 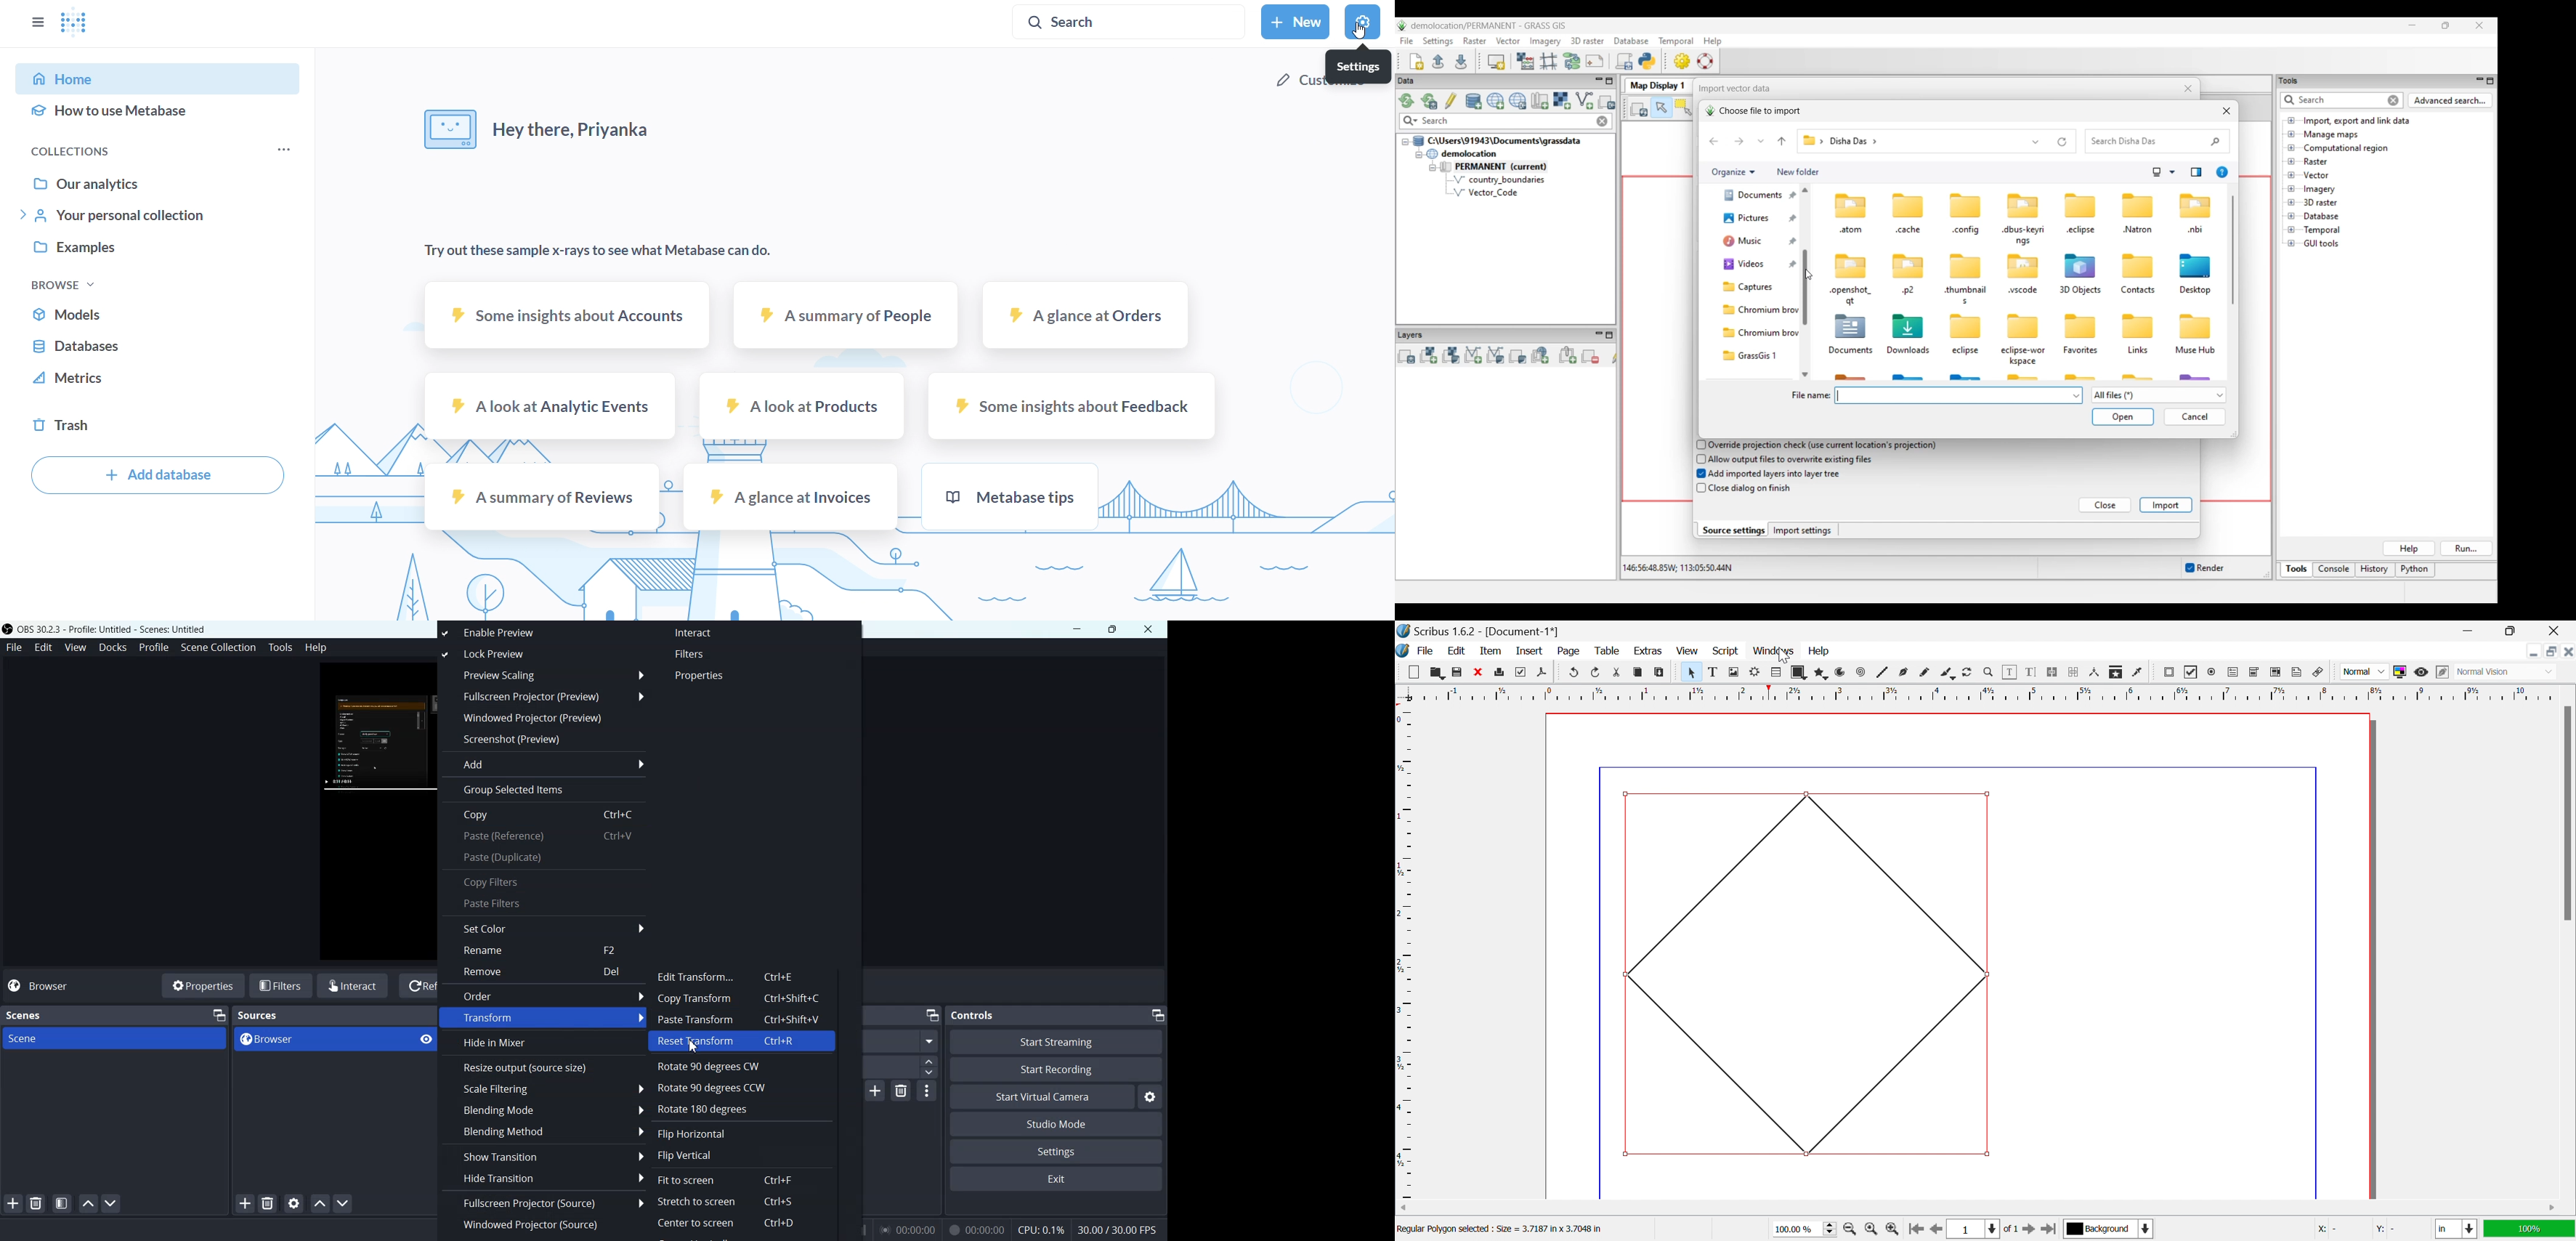 What do you see at coordinates (1429, 101) in the screenshot?
I see `Reload current GRASS mapset only` at bounding box center [1429, 101].